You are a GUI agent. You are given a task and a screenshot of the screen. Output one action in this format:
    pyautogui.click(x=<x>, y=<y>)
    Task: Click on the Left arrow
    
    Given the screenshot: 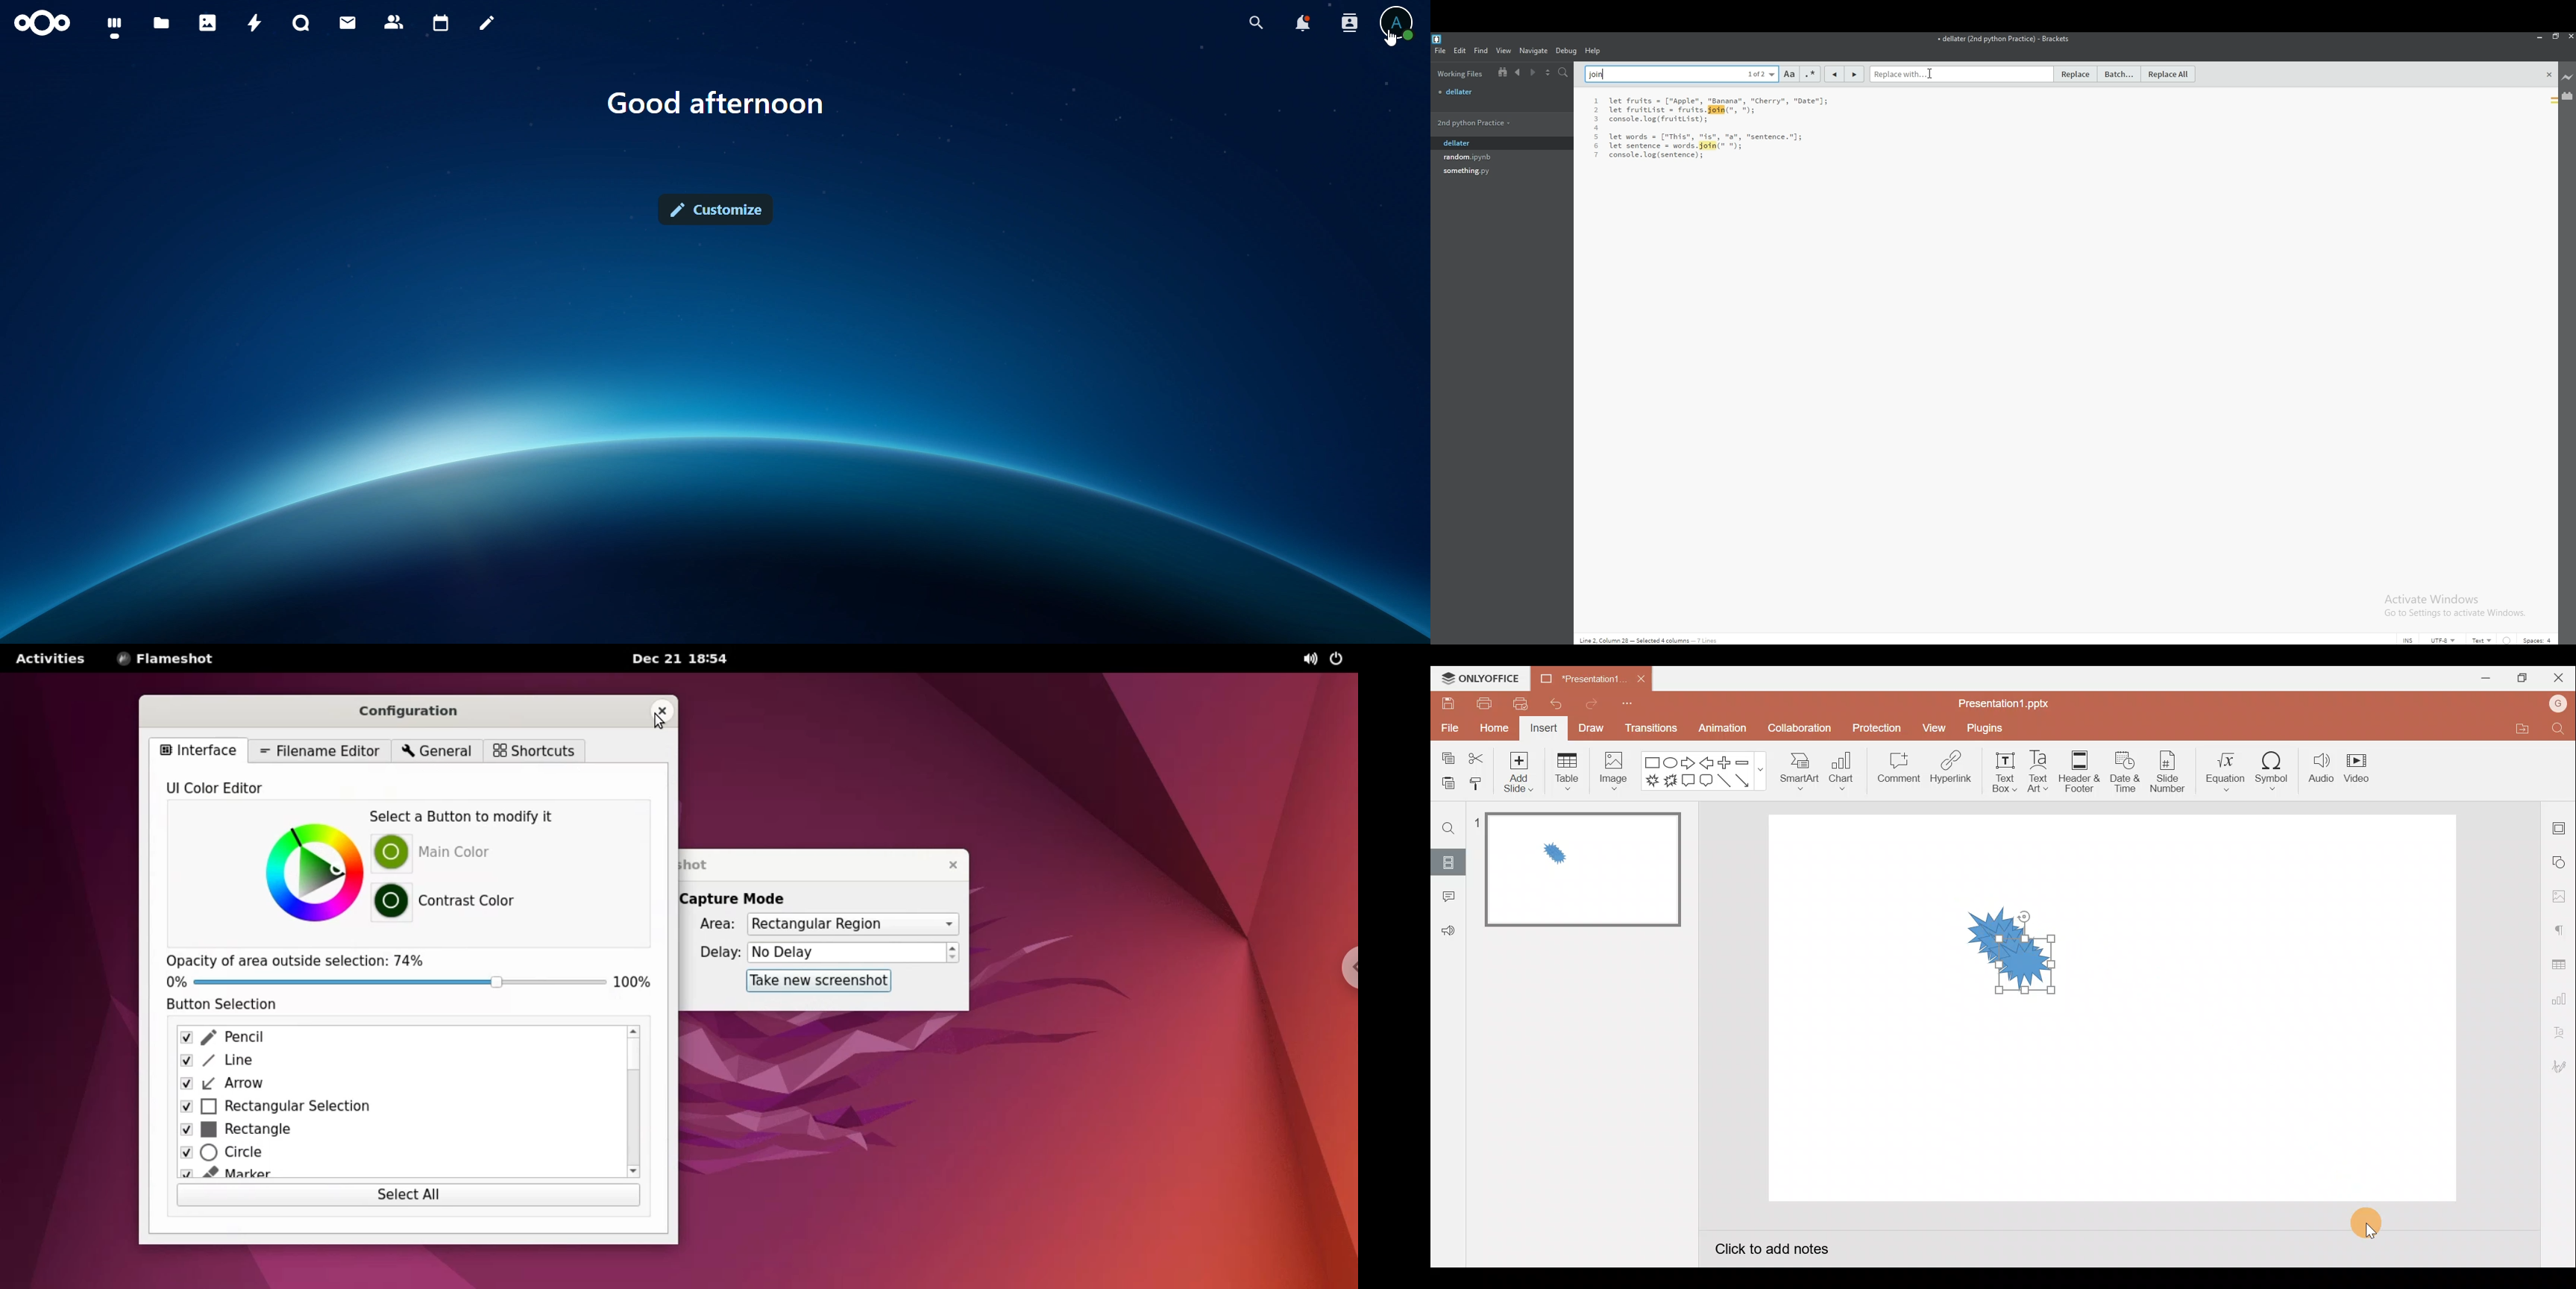 What is the action you would take?
    pyautogui.click(x=1707, y=762)
    